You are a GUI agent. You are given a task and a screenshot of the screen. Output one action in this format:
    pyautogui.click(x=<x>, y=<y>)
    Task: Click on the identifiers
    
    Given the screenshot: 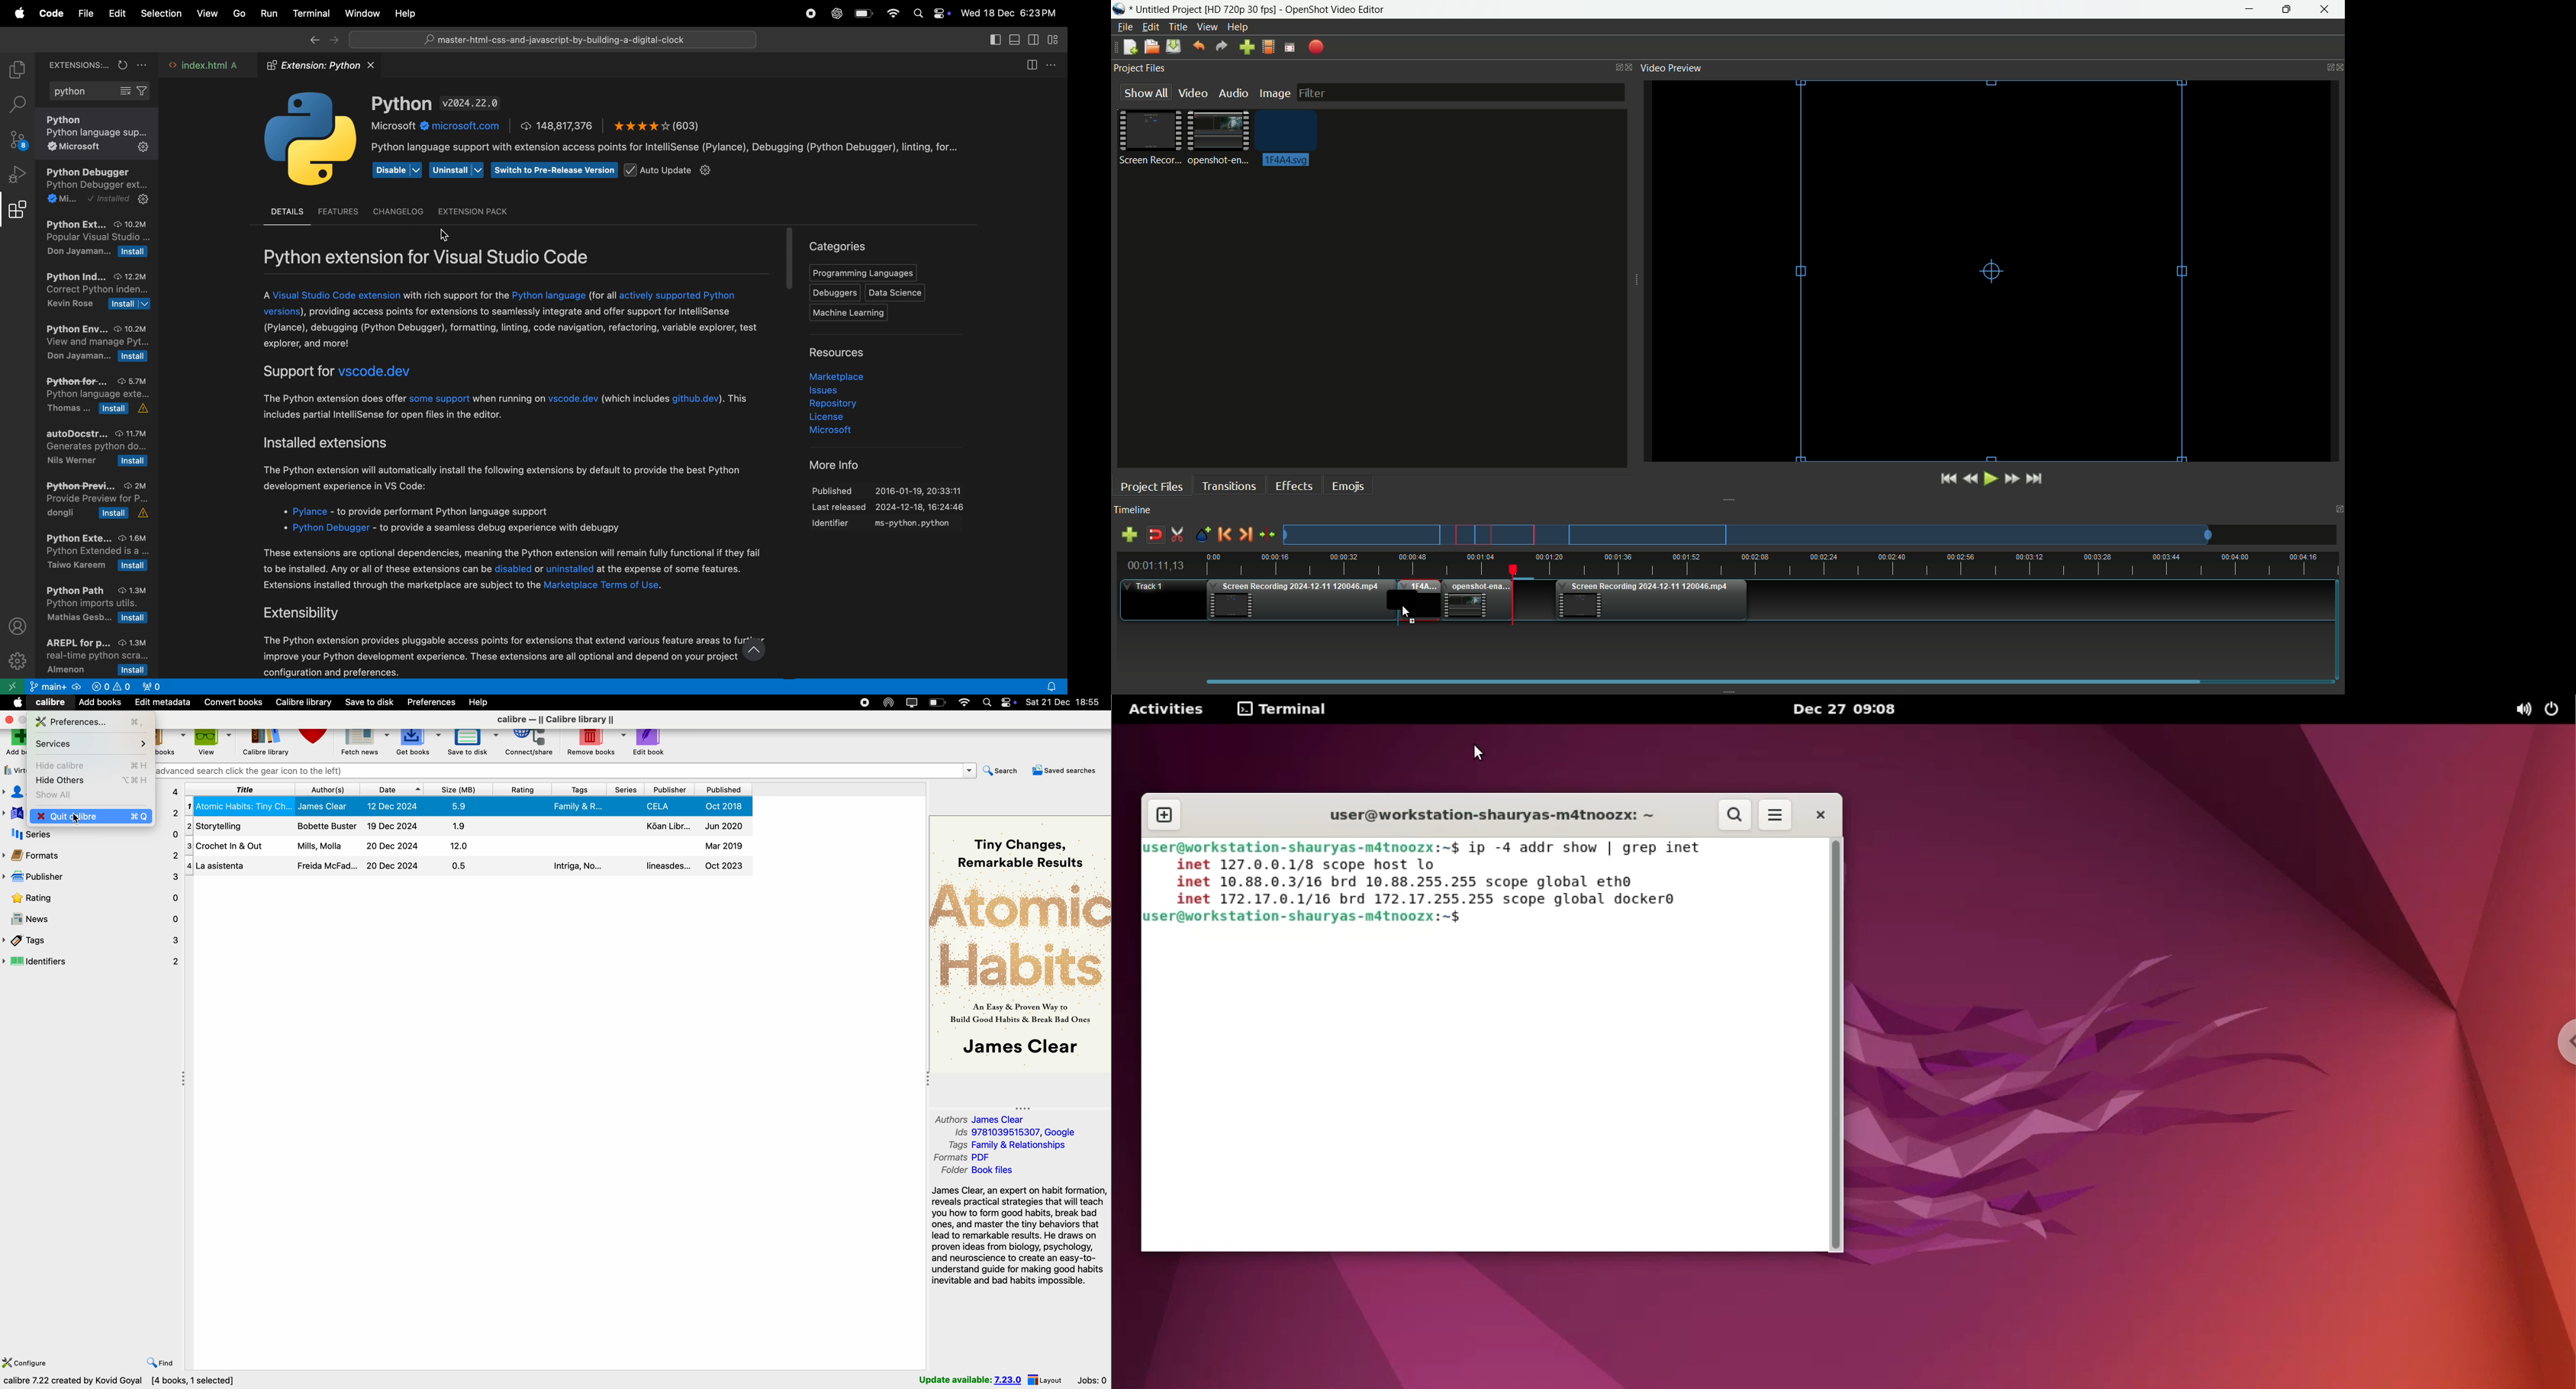 What is the action you would take?
    pyautogui.click(x=92, y=963)
    